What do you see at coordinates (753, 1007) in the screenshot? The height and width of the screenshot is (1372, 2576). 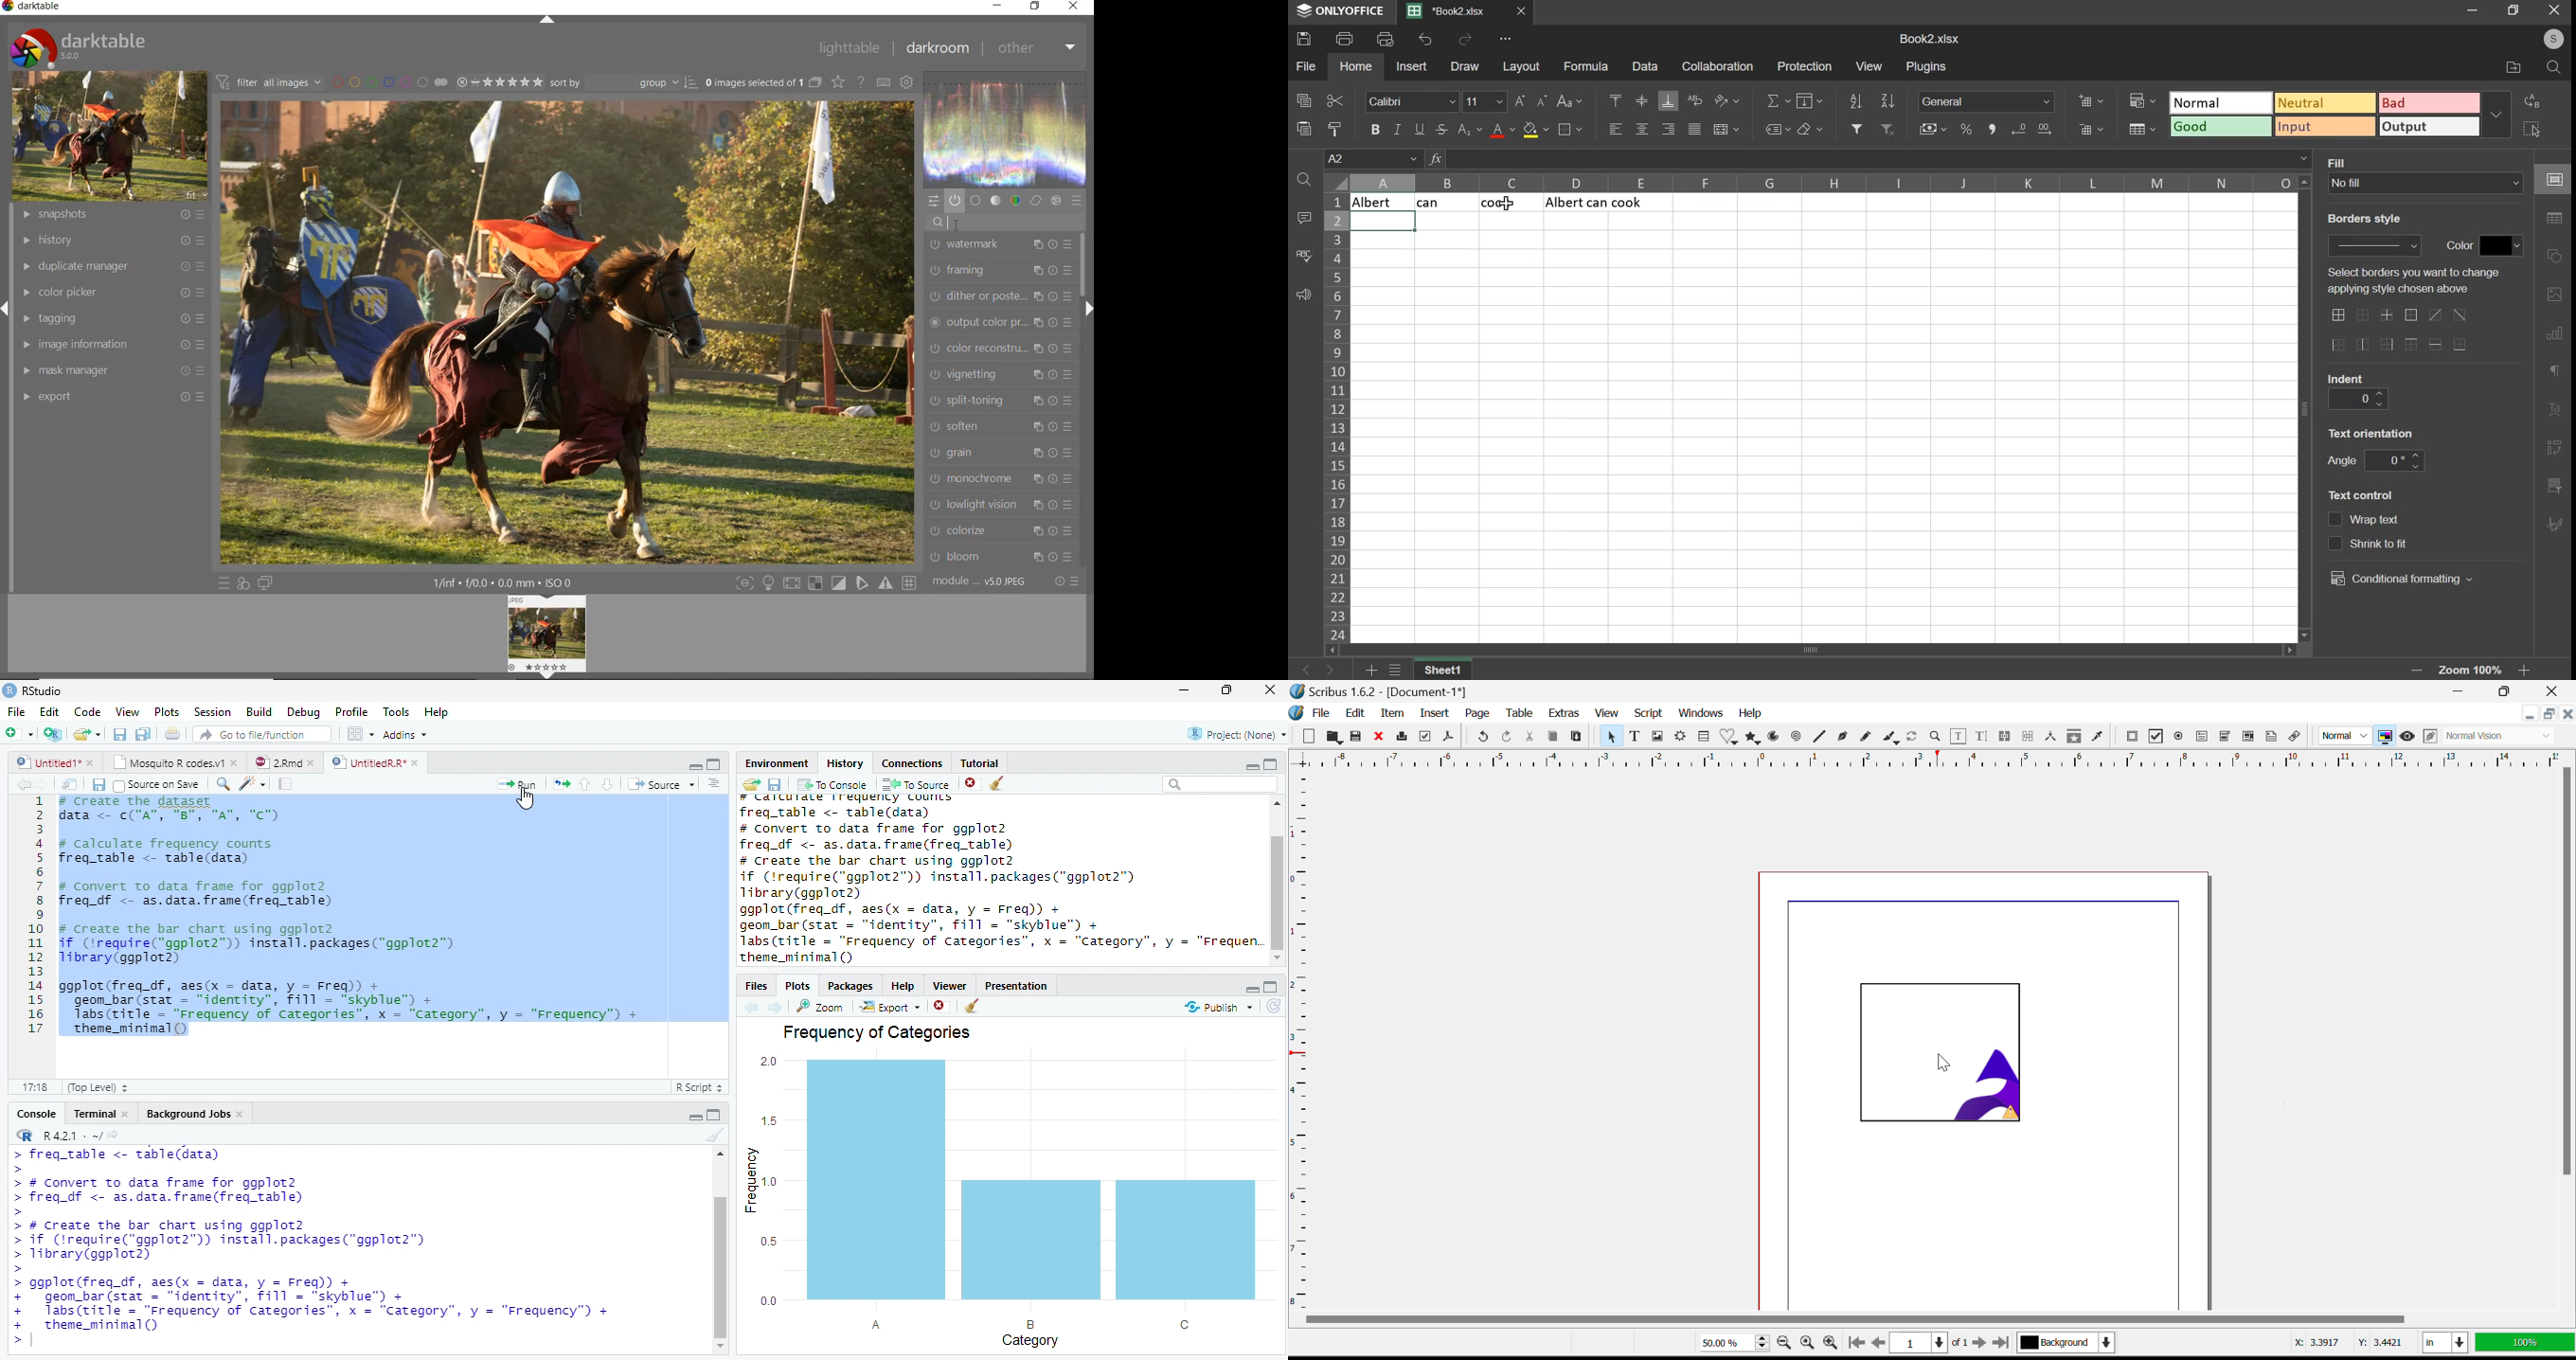 I see `Back` at bounding box center [753, 1007].